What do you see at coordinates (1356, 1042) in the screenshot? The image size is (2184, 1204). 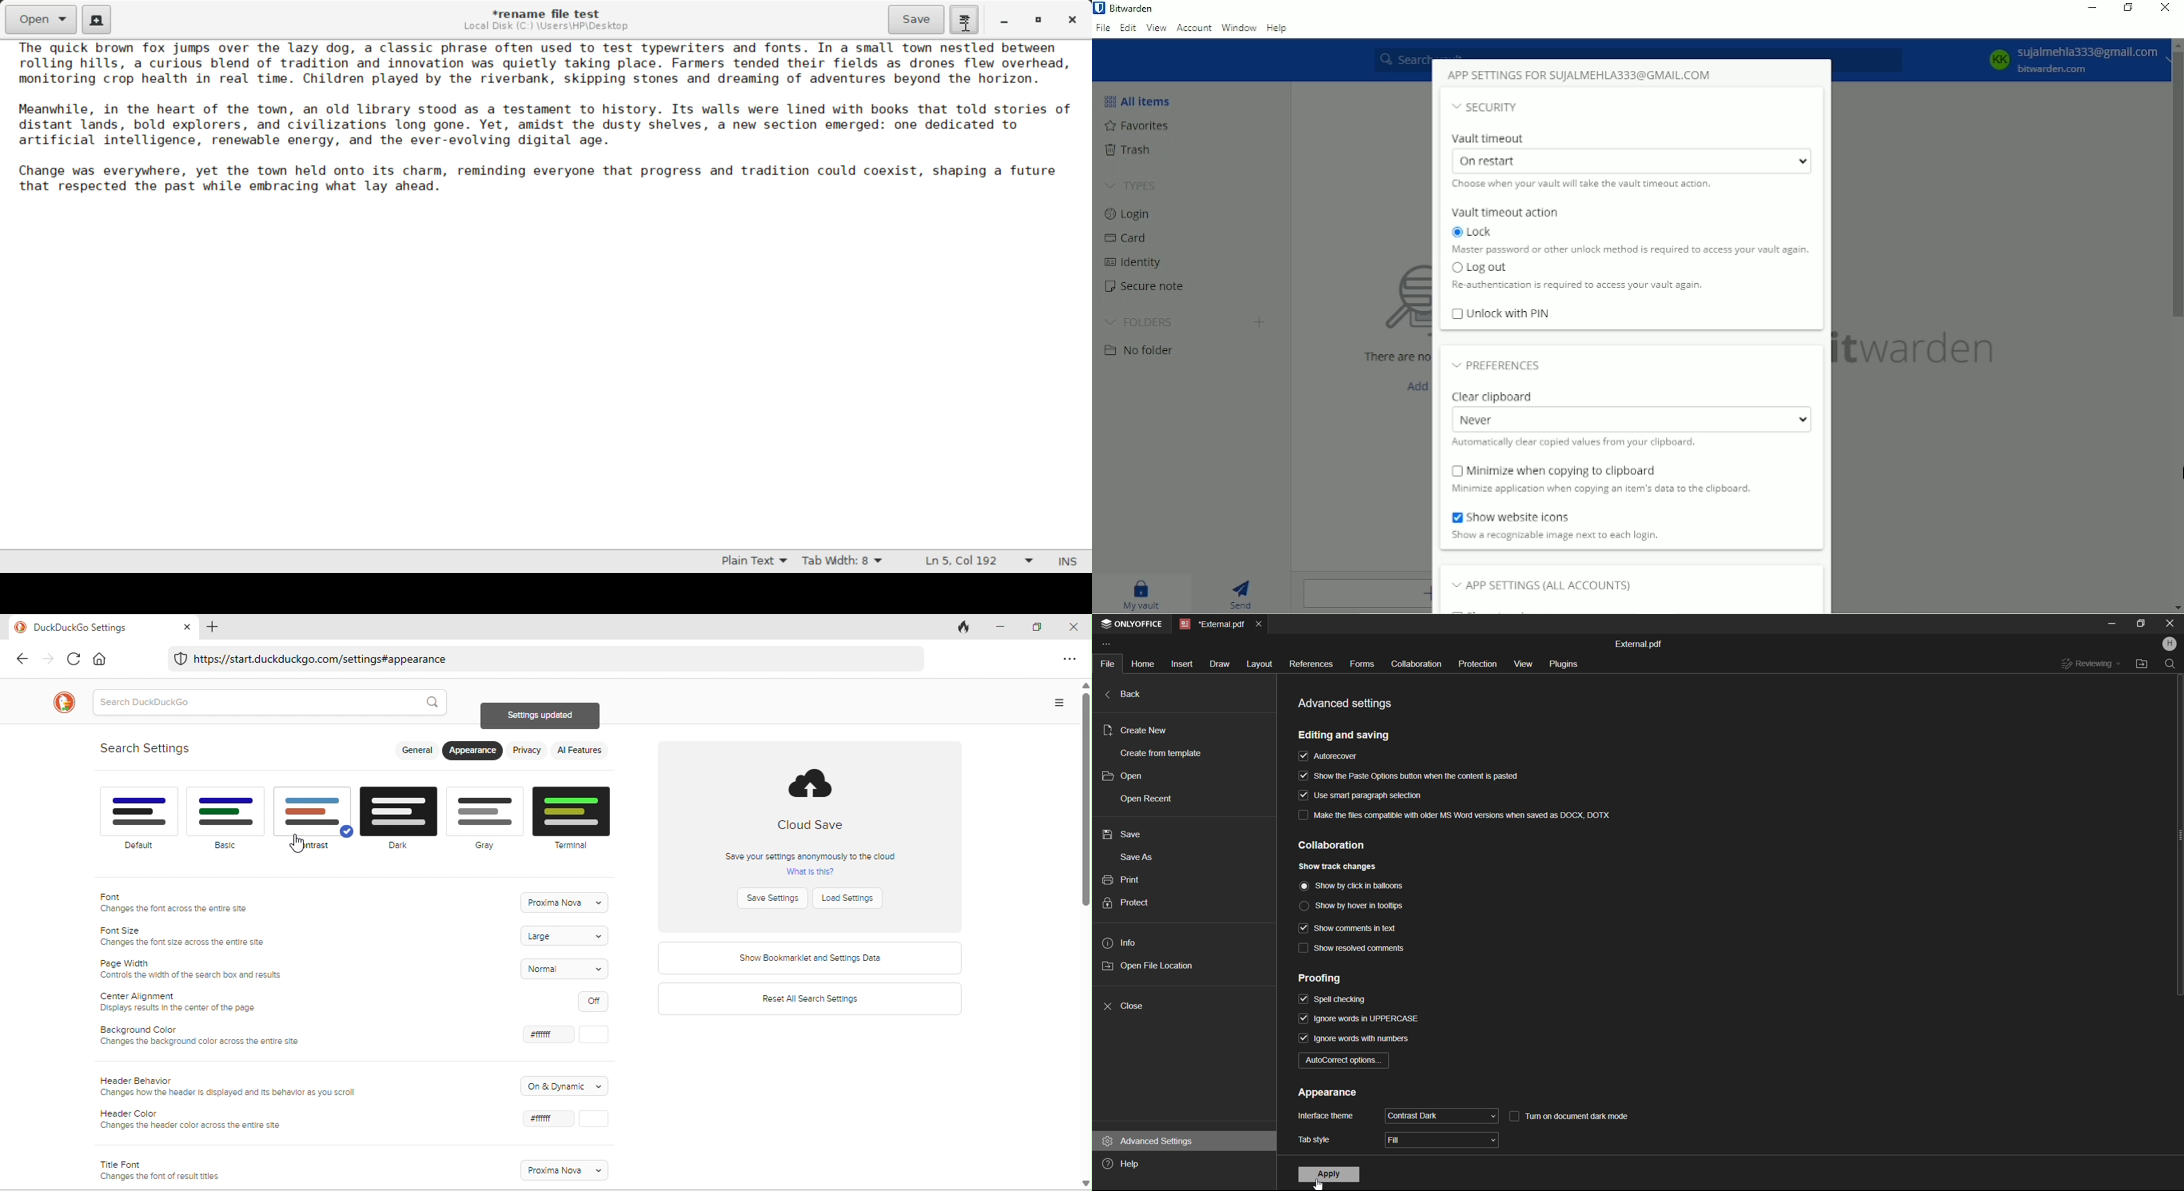 I see `ignore words with numbers` at bounding box center [1356, 1042].